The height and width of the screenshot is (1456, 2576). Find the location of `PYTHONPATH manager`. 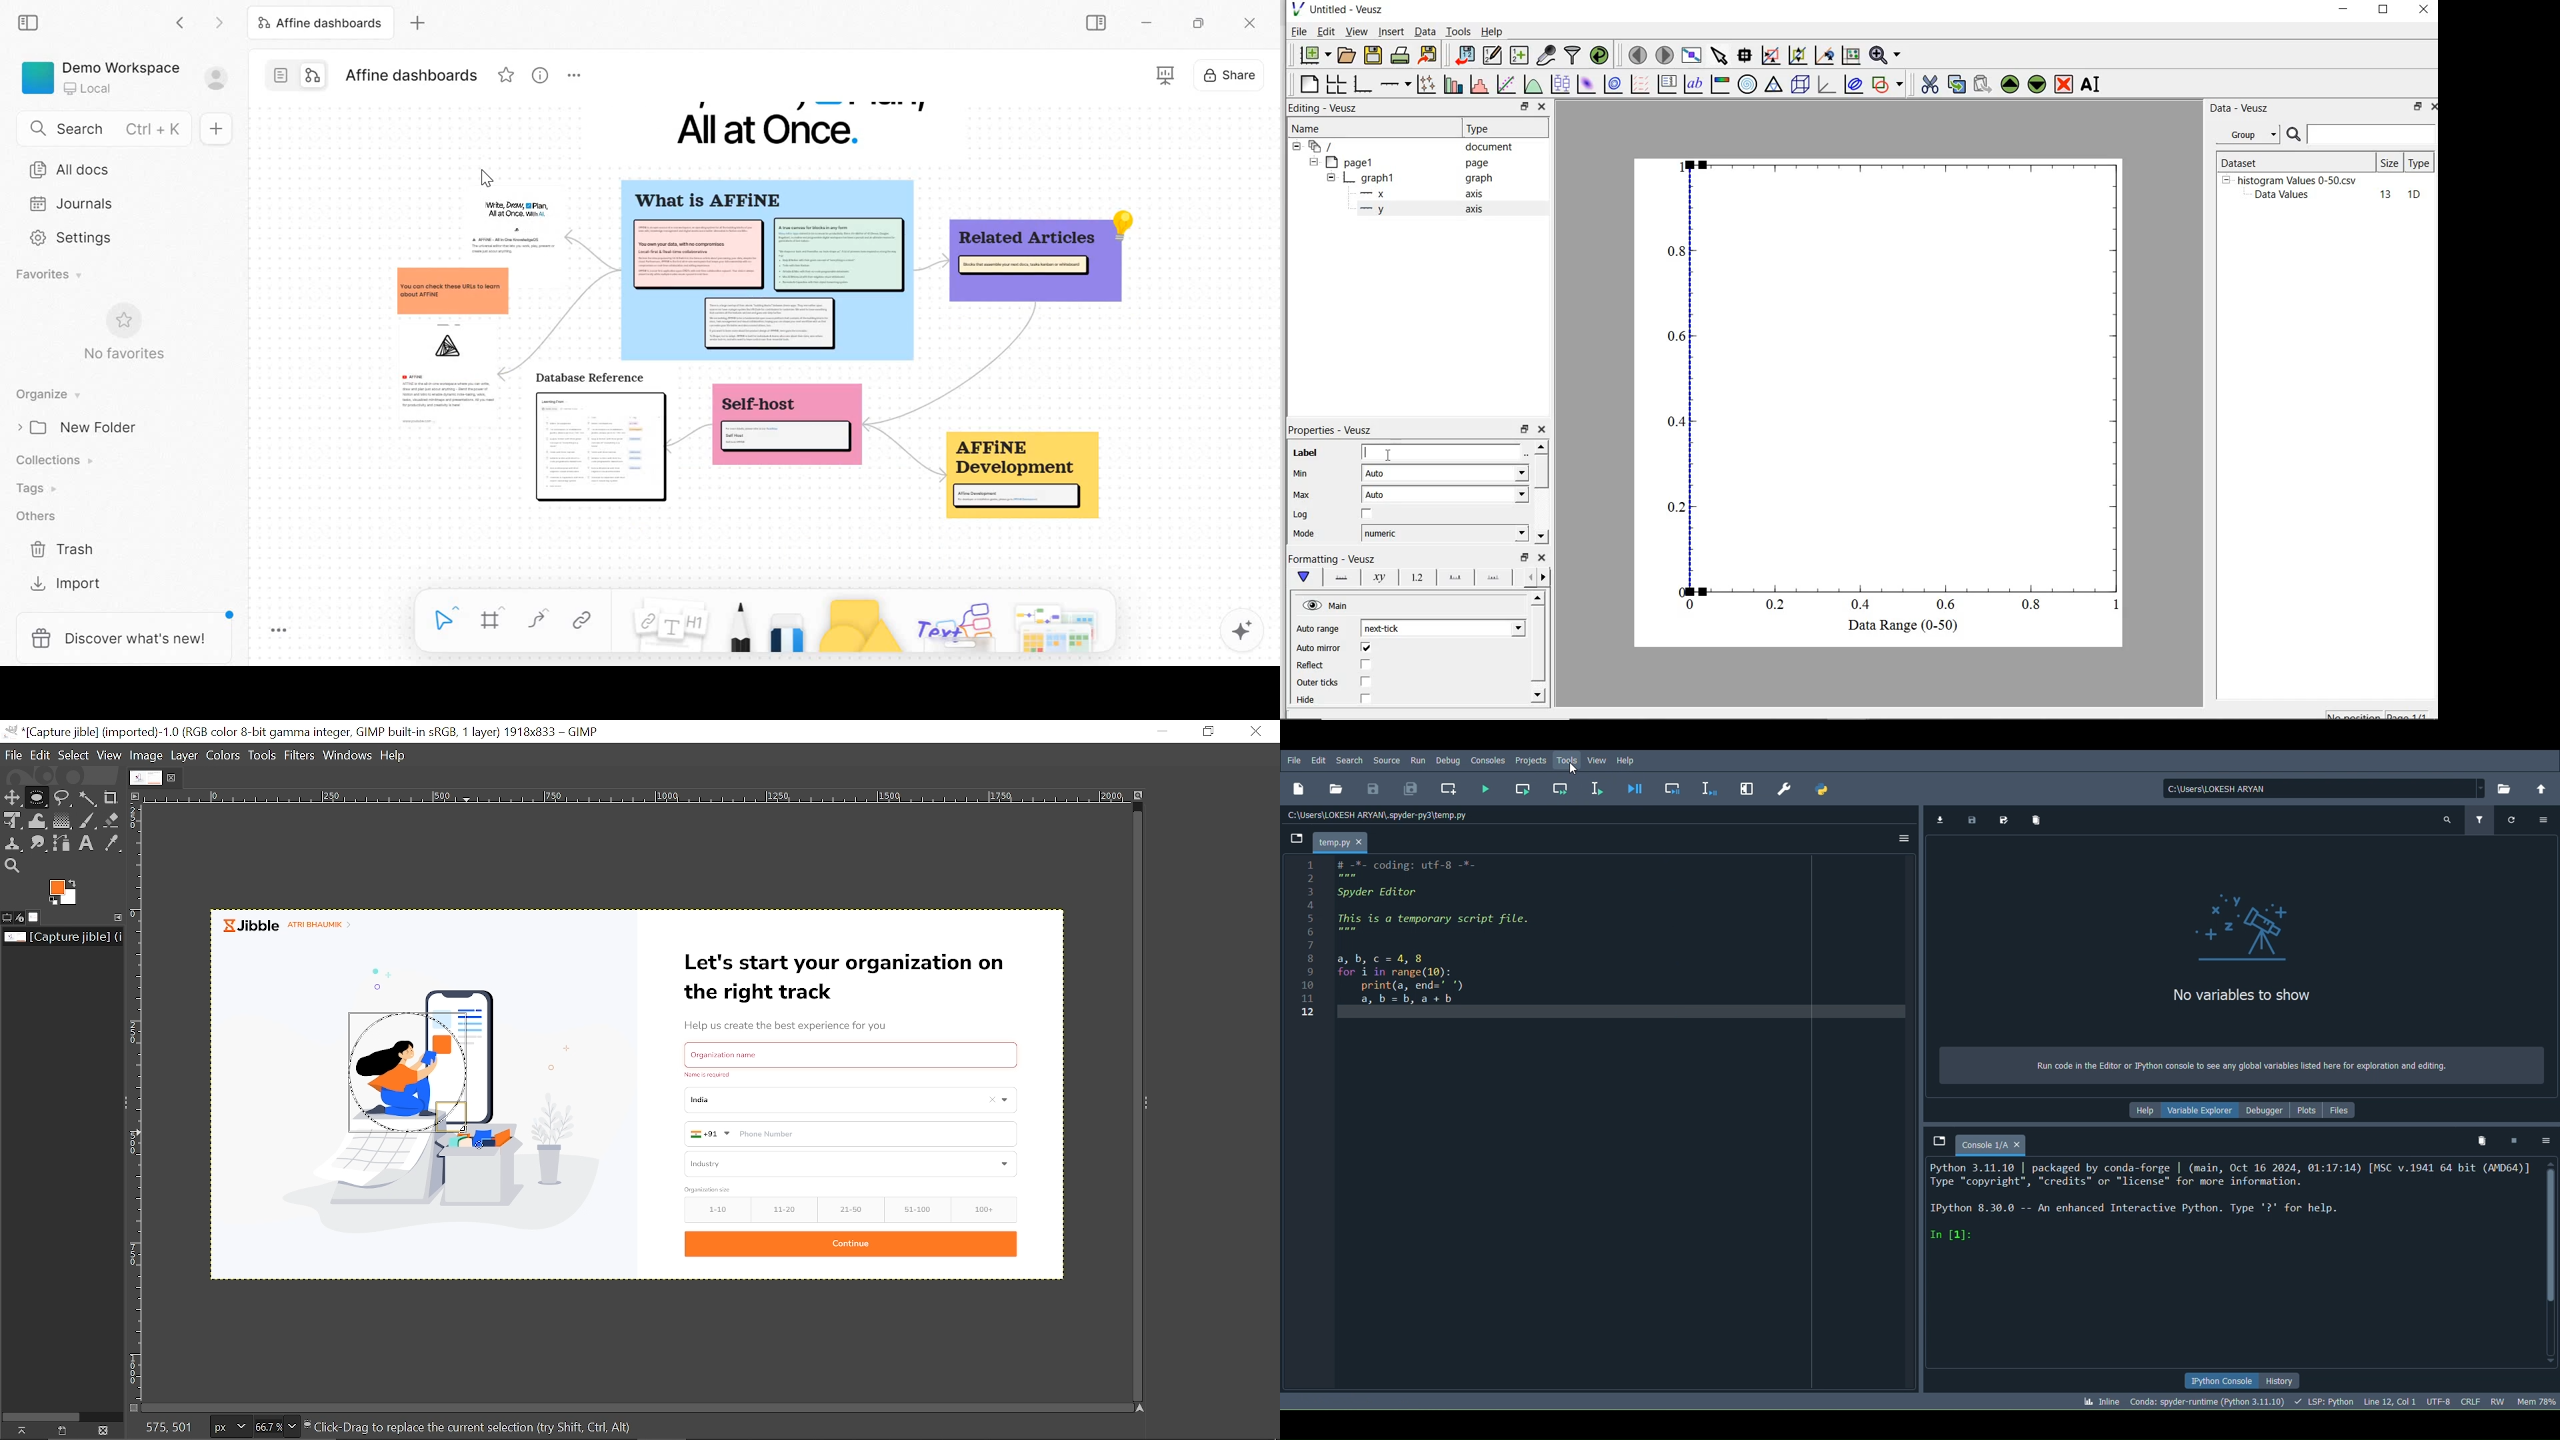

PYTHONPATH manager is located at coordinates (1822, 789).